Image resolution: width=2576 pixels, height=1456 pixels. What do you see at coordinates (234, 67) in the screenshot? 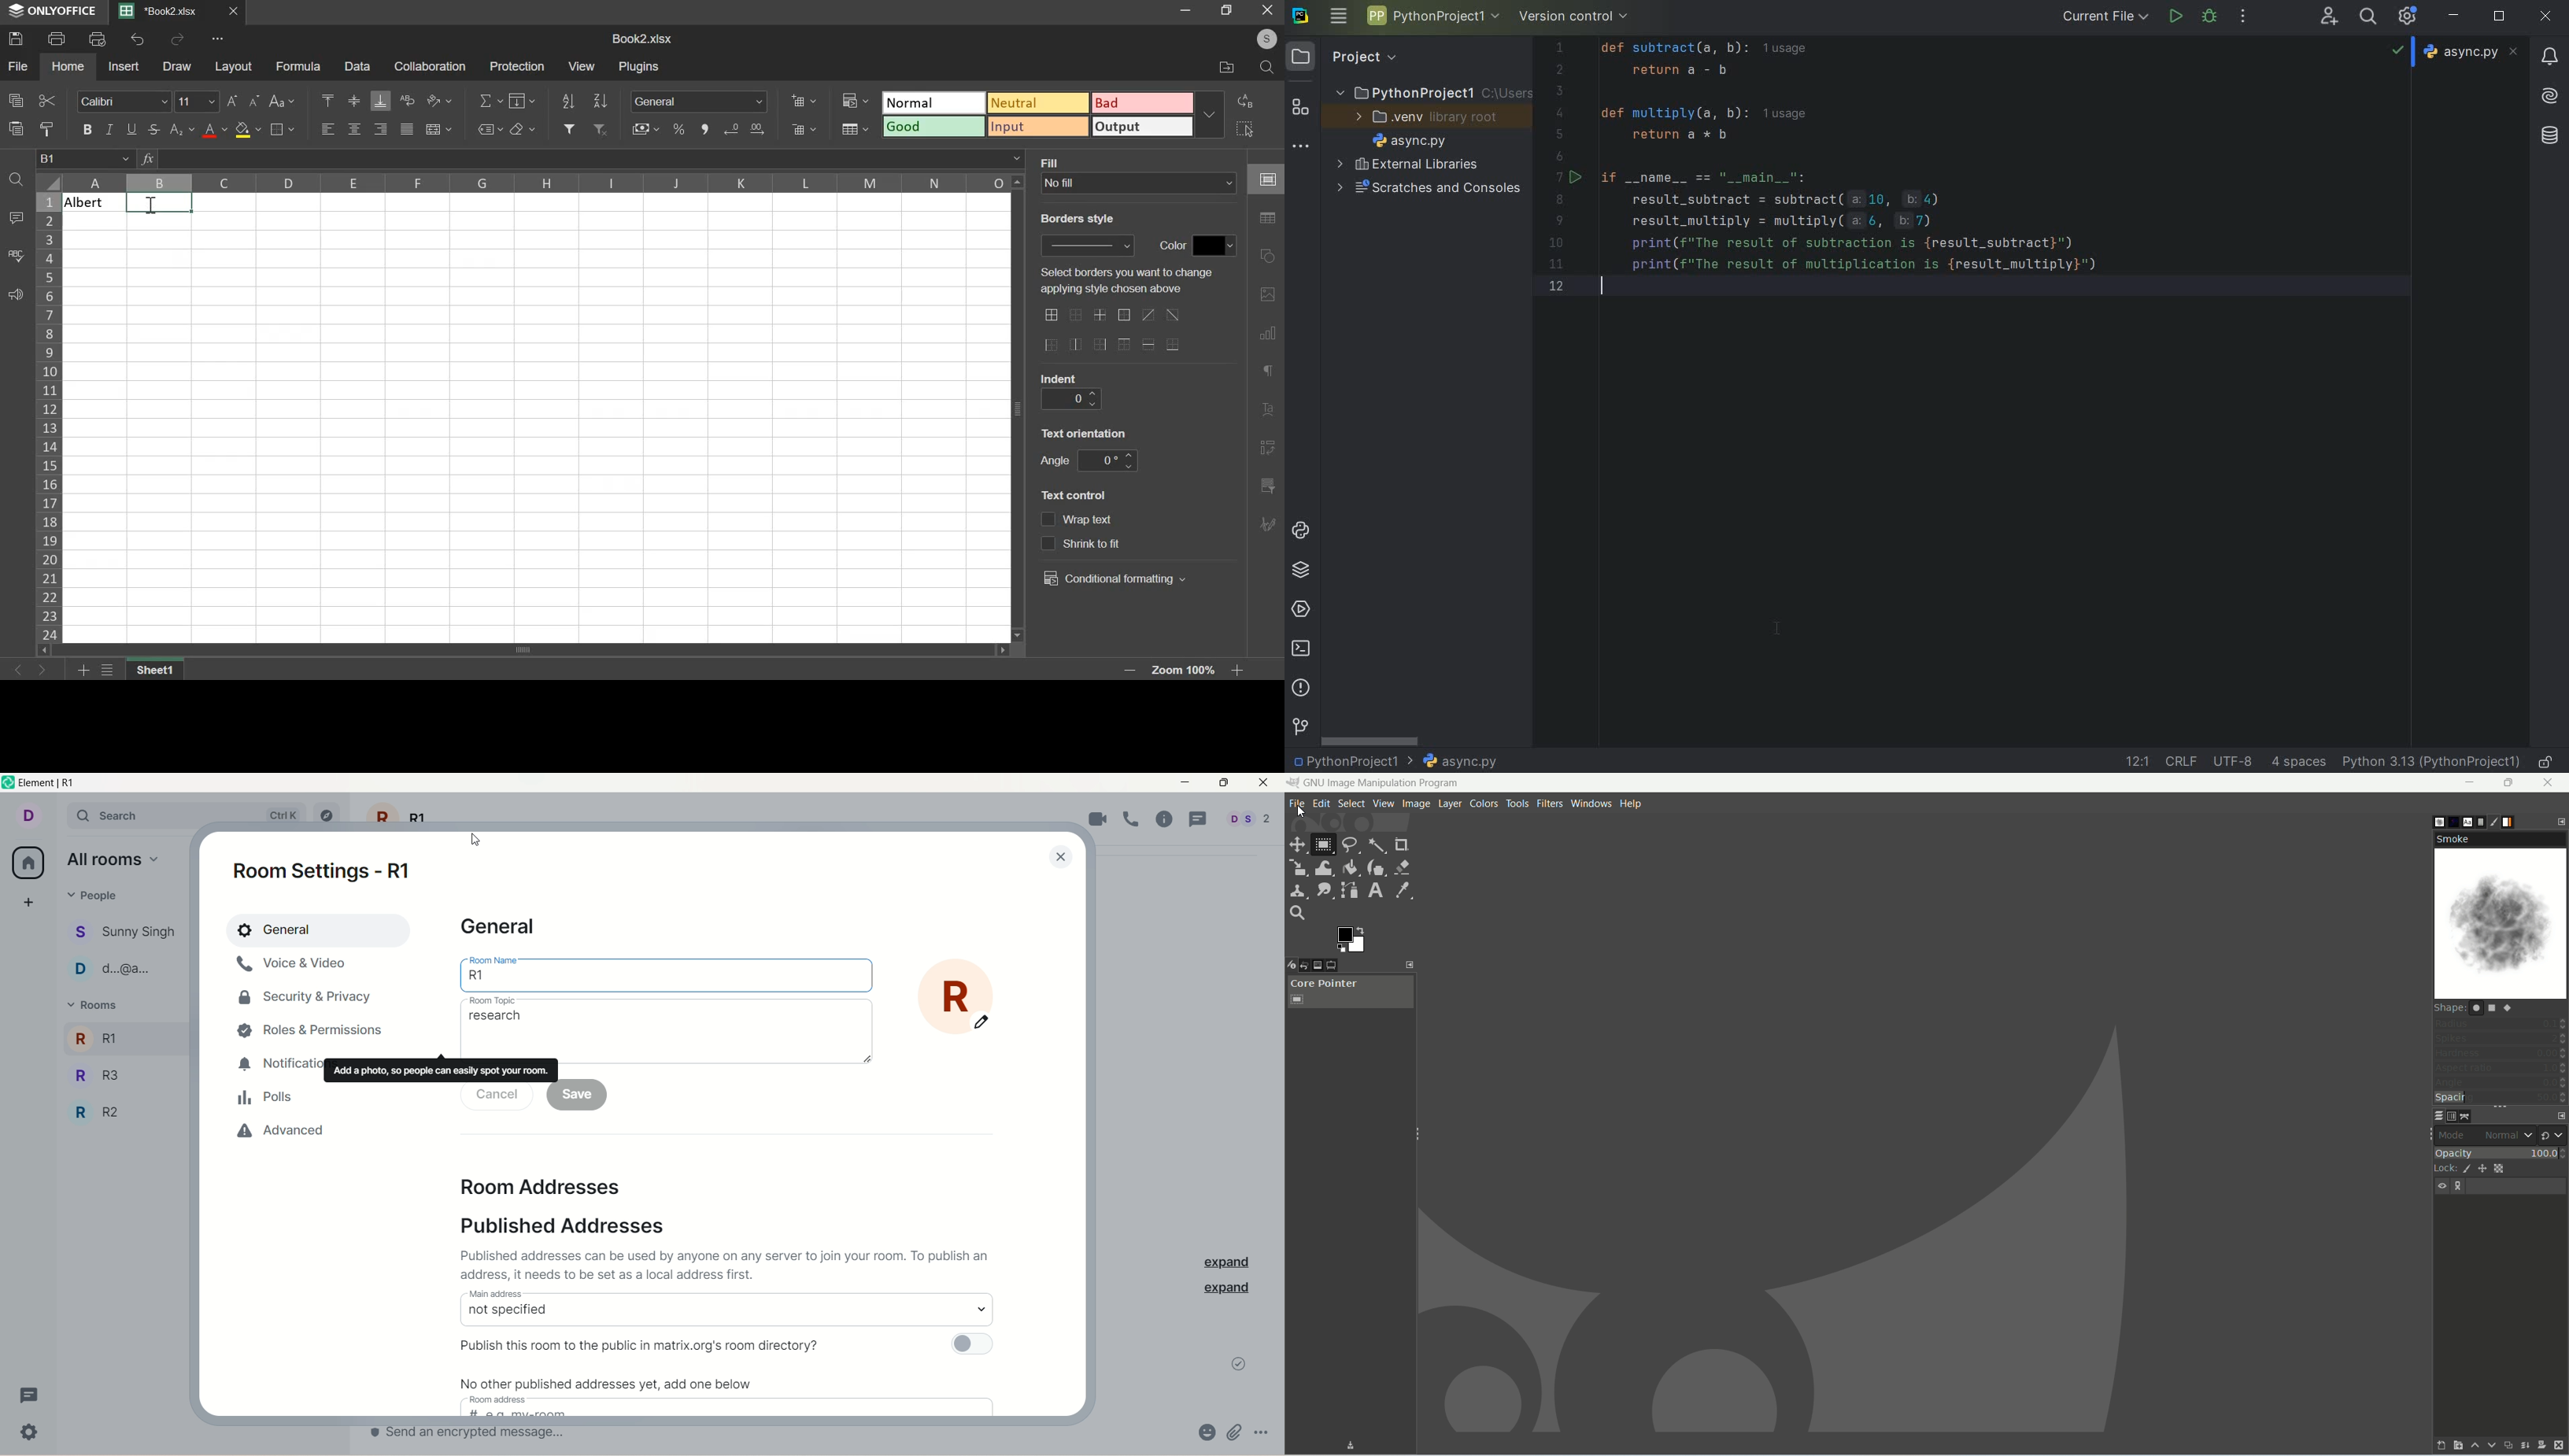
I see `layout` at bounding box center [234, 67].